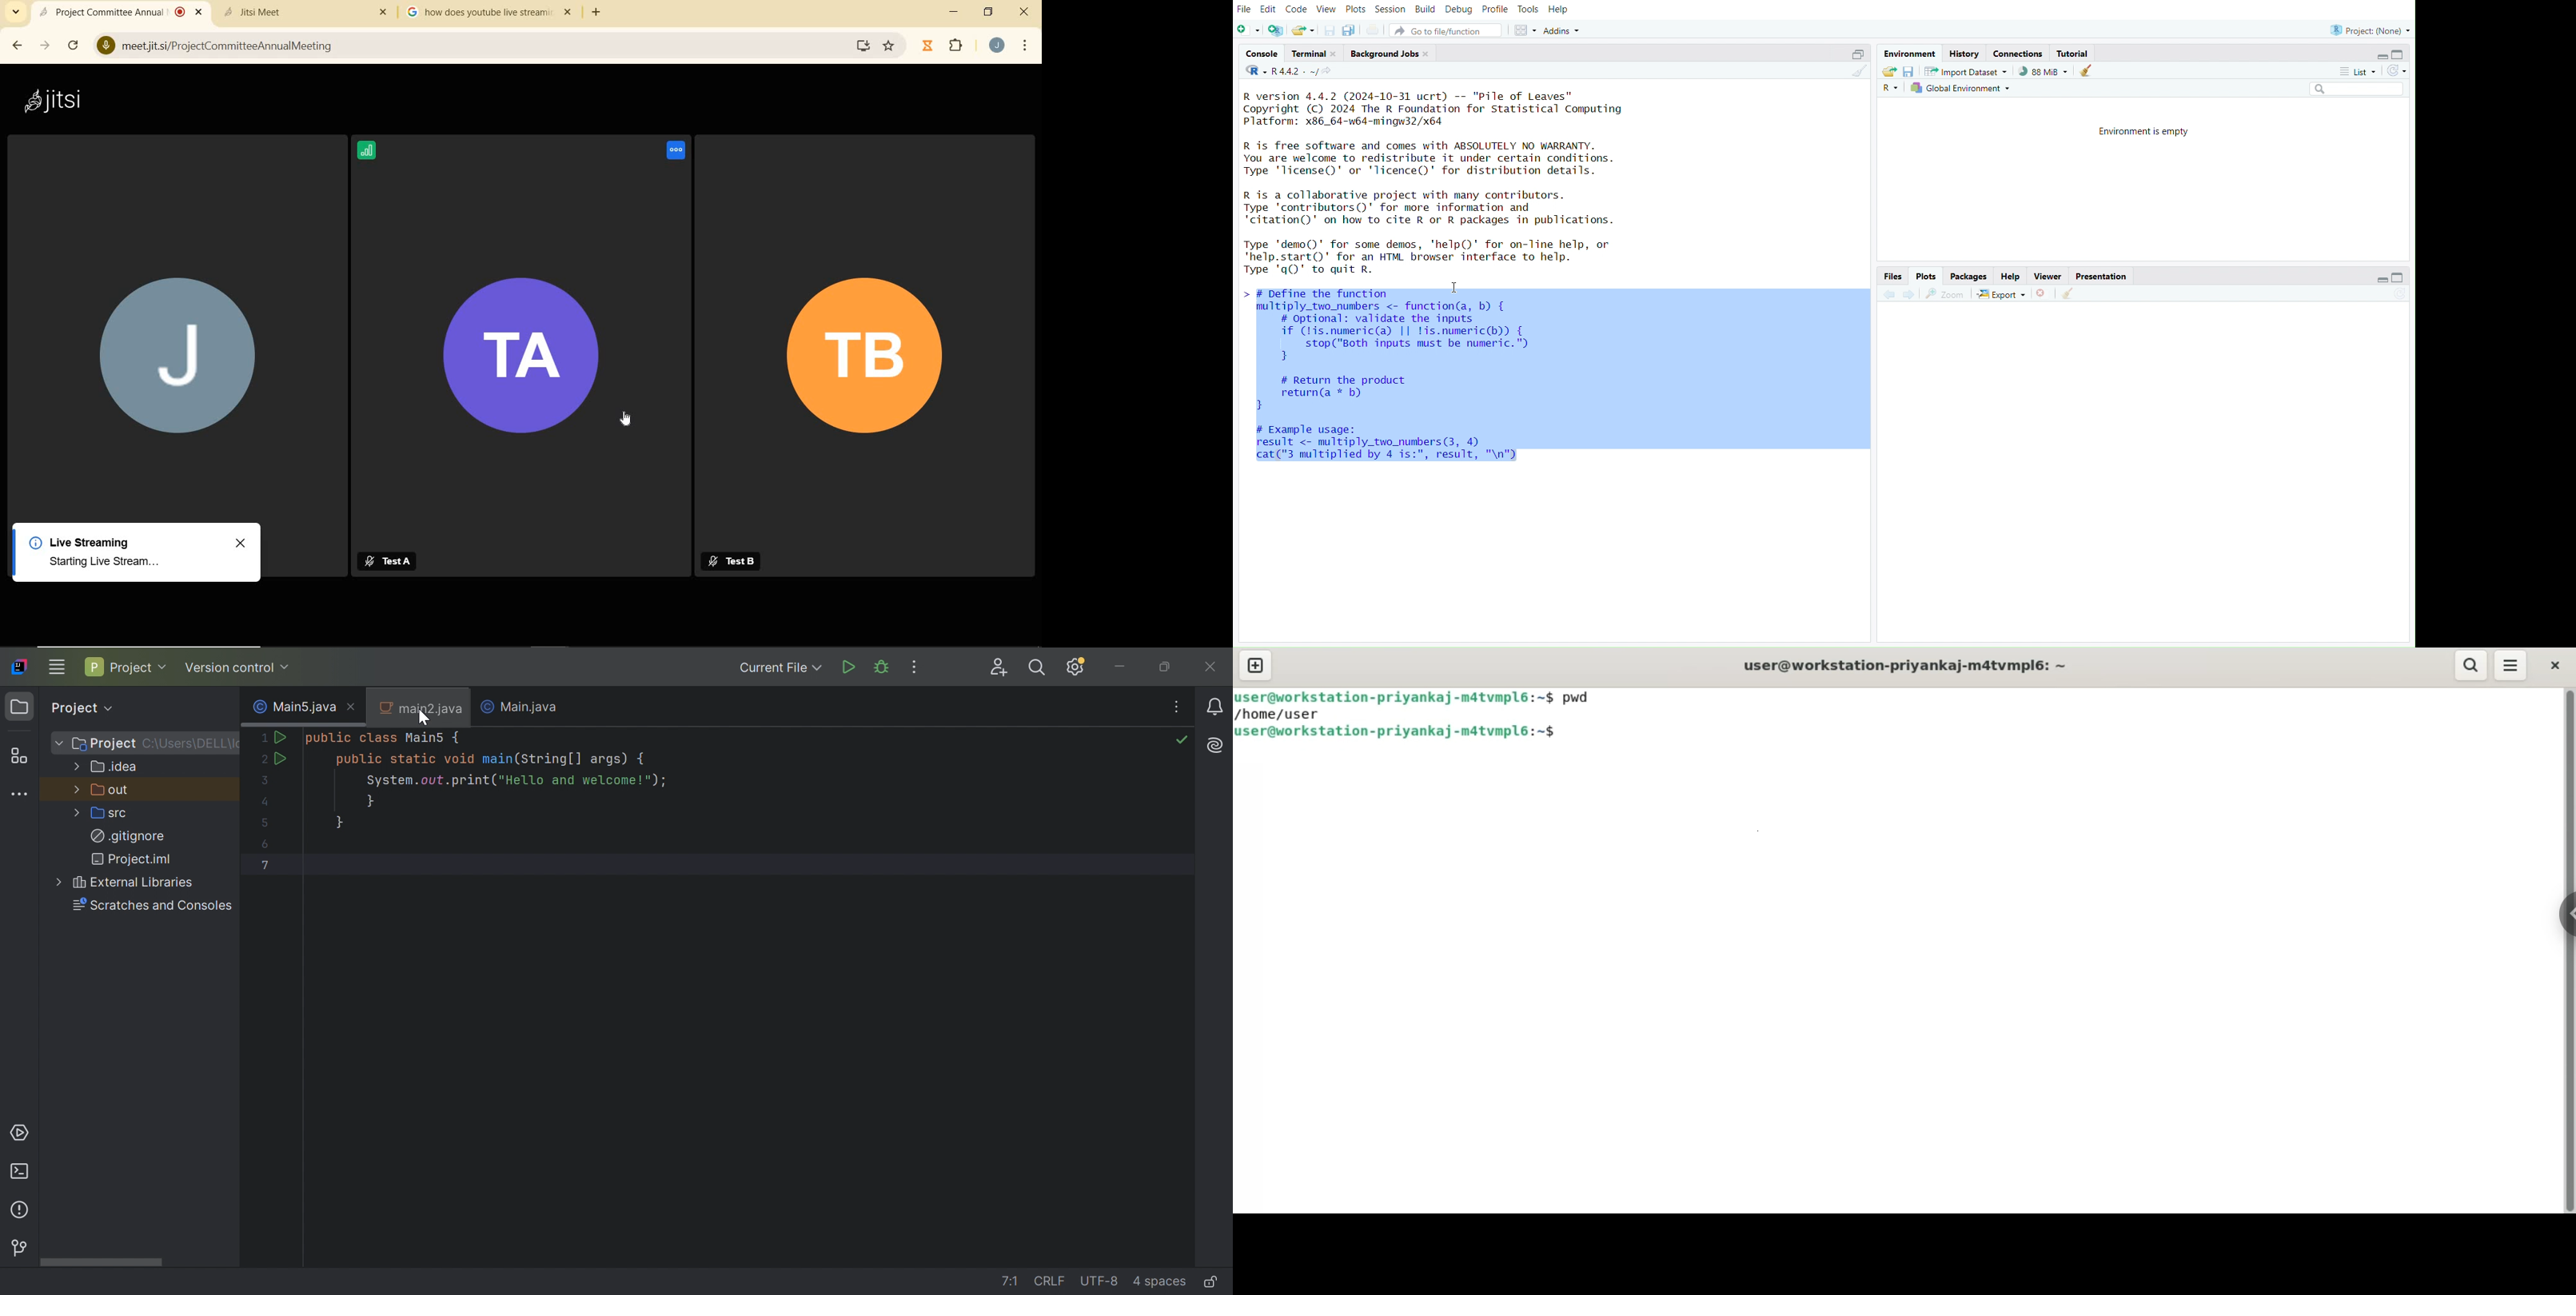  What do you see at coordinates (493, 758) in the screenshot?
I see `public static void main(String [] args) {` at bounding box center [493, 758].